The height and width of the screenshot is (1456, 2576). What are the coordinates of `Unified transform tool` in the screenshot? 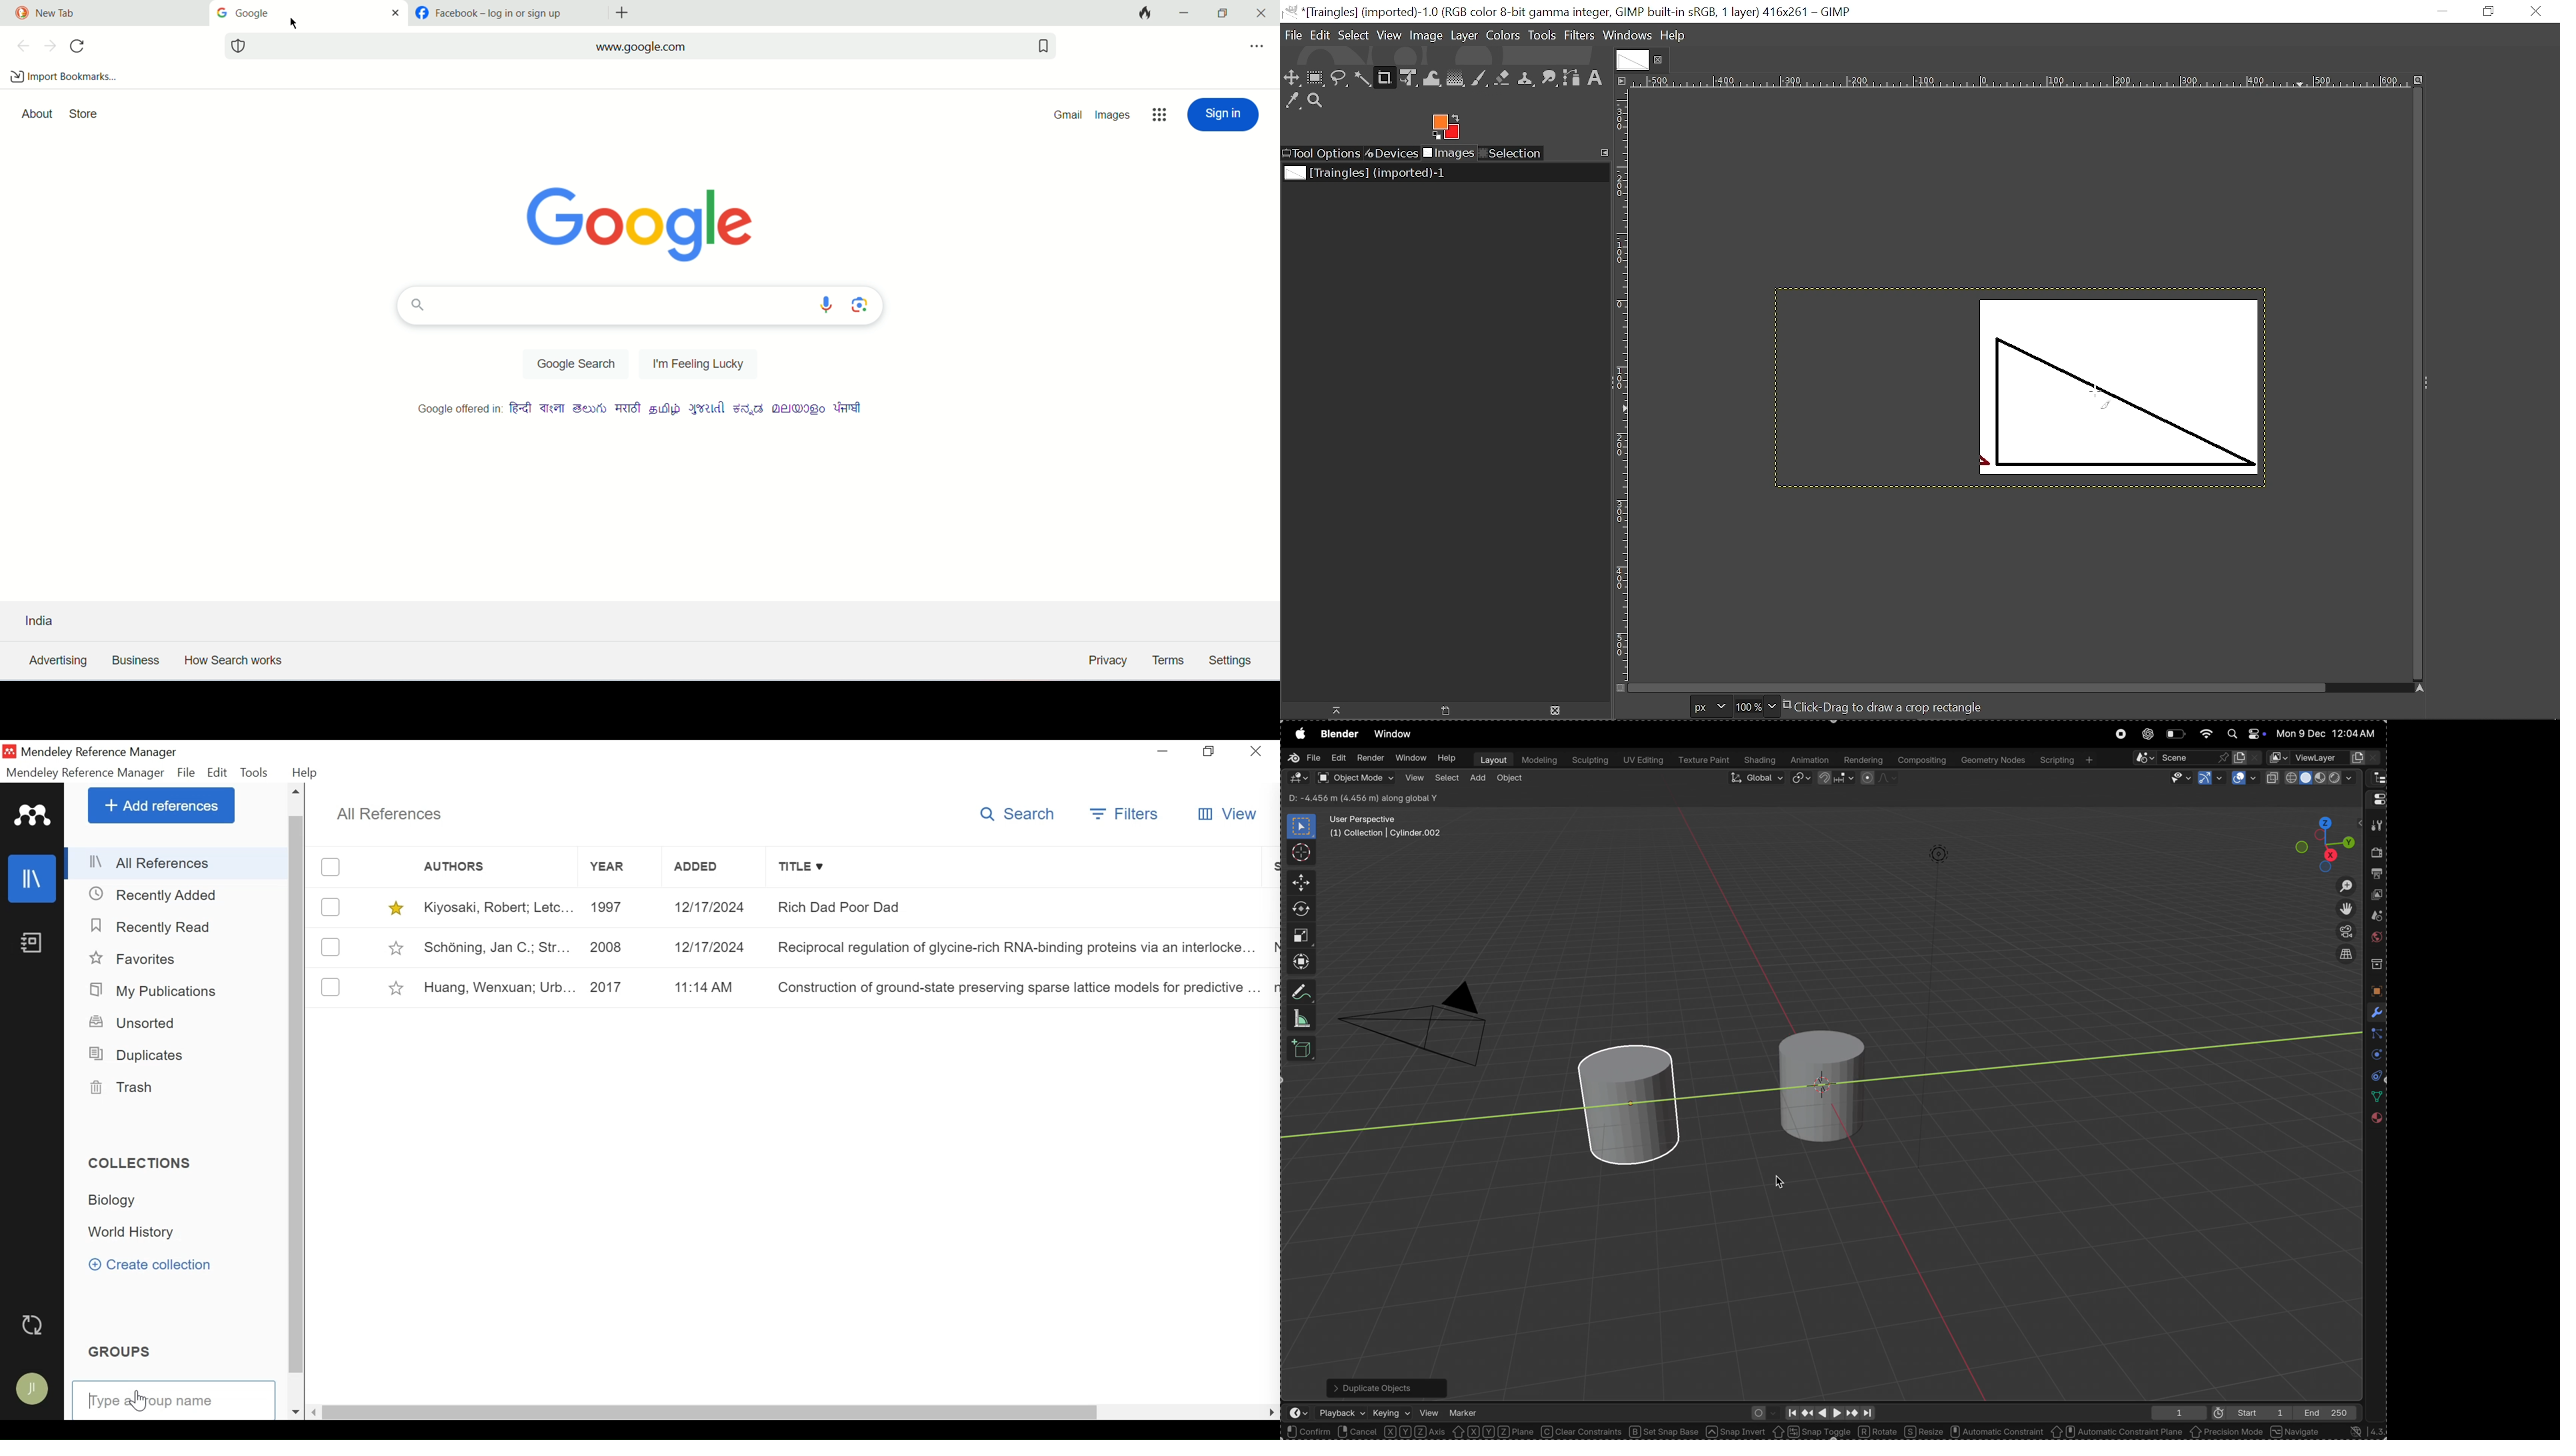 It's located at (1410, 78).